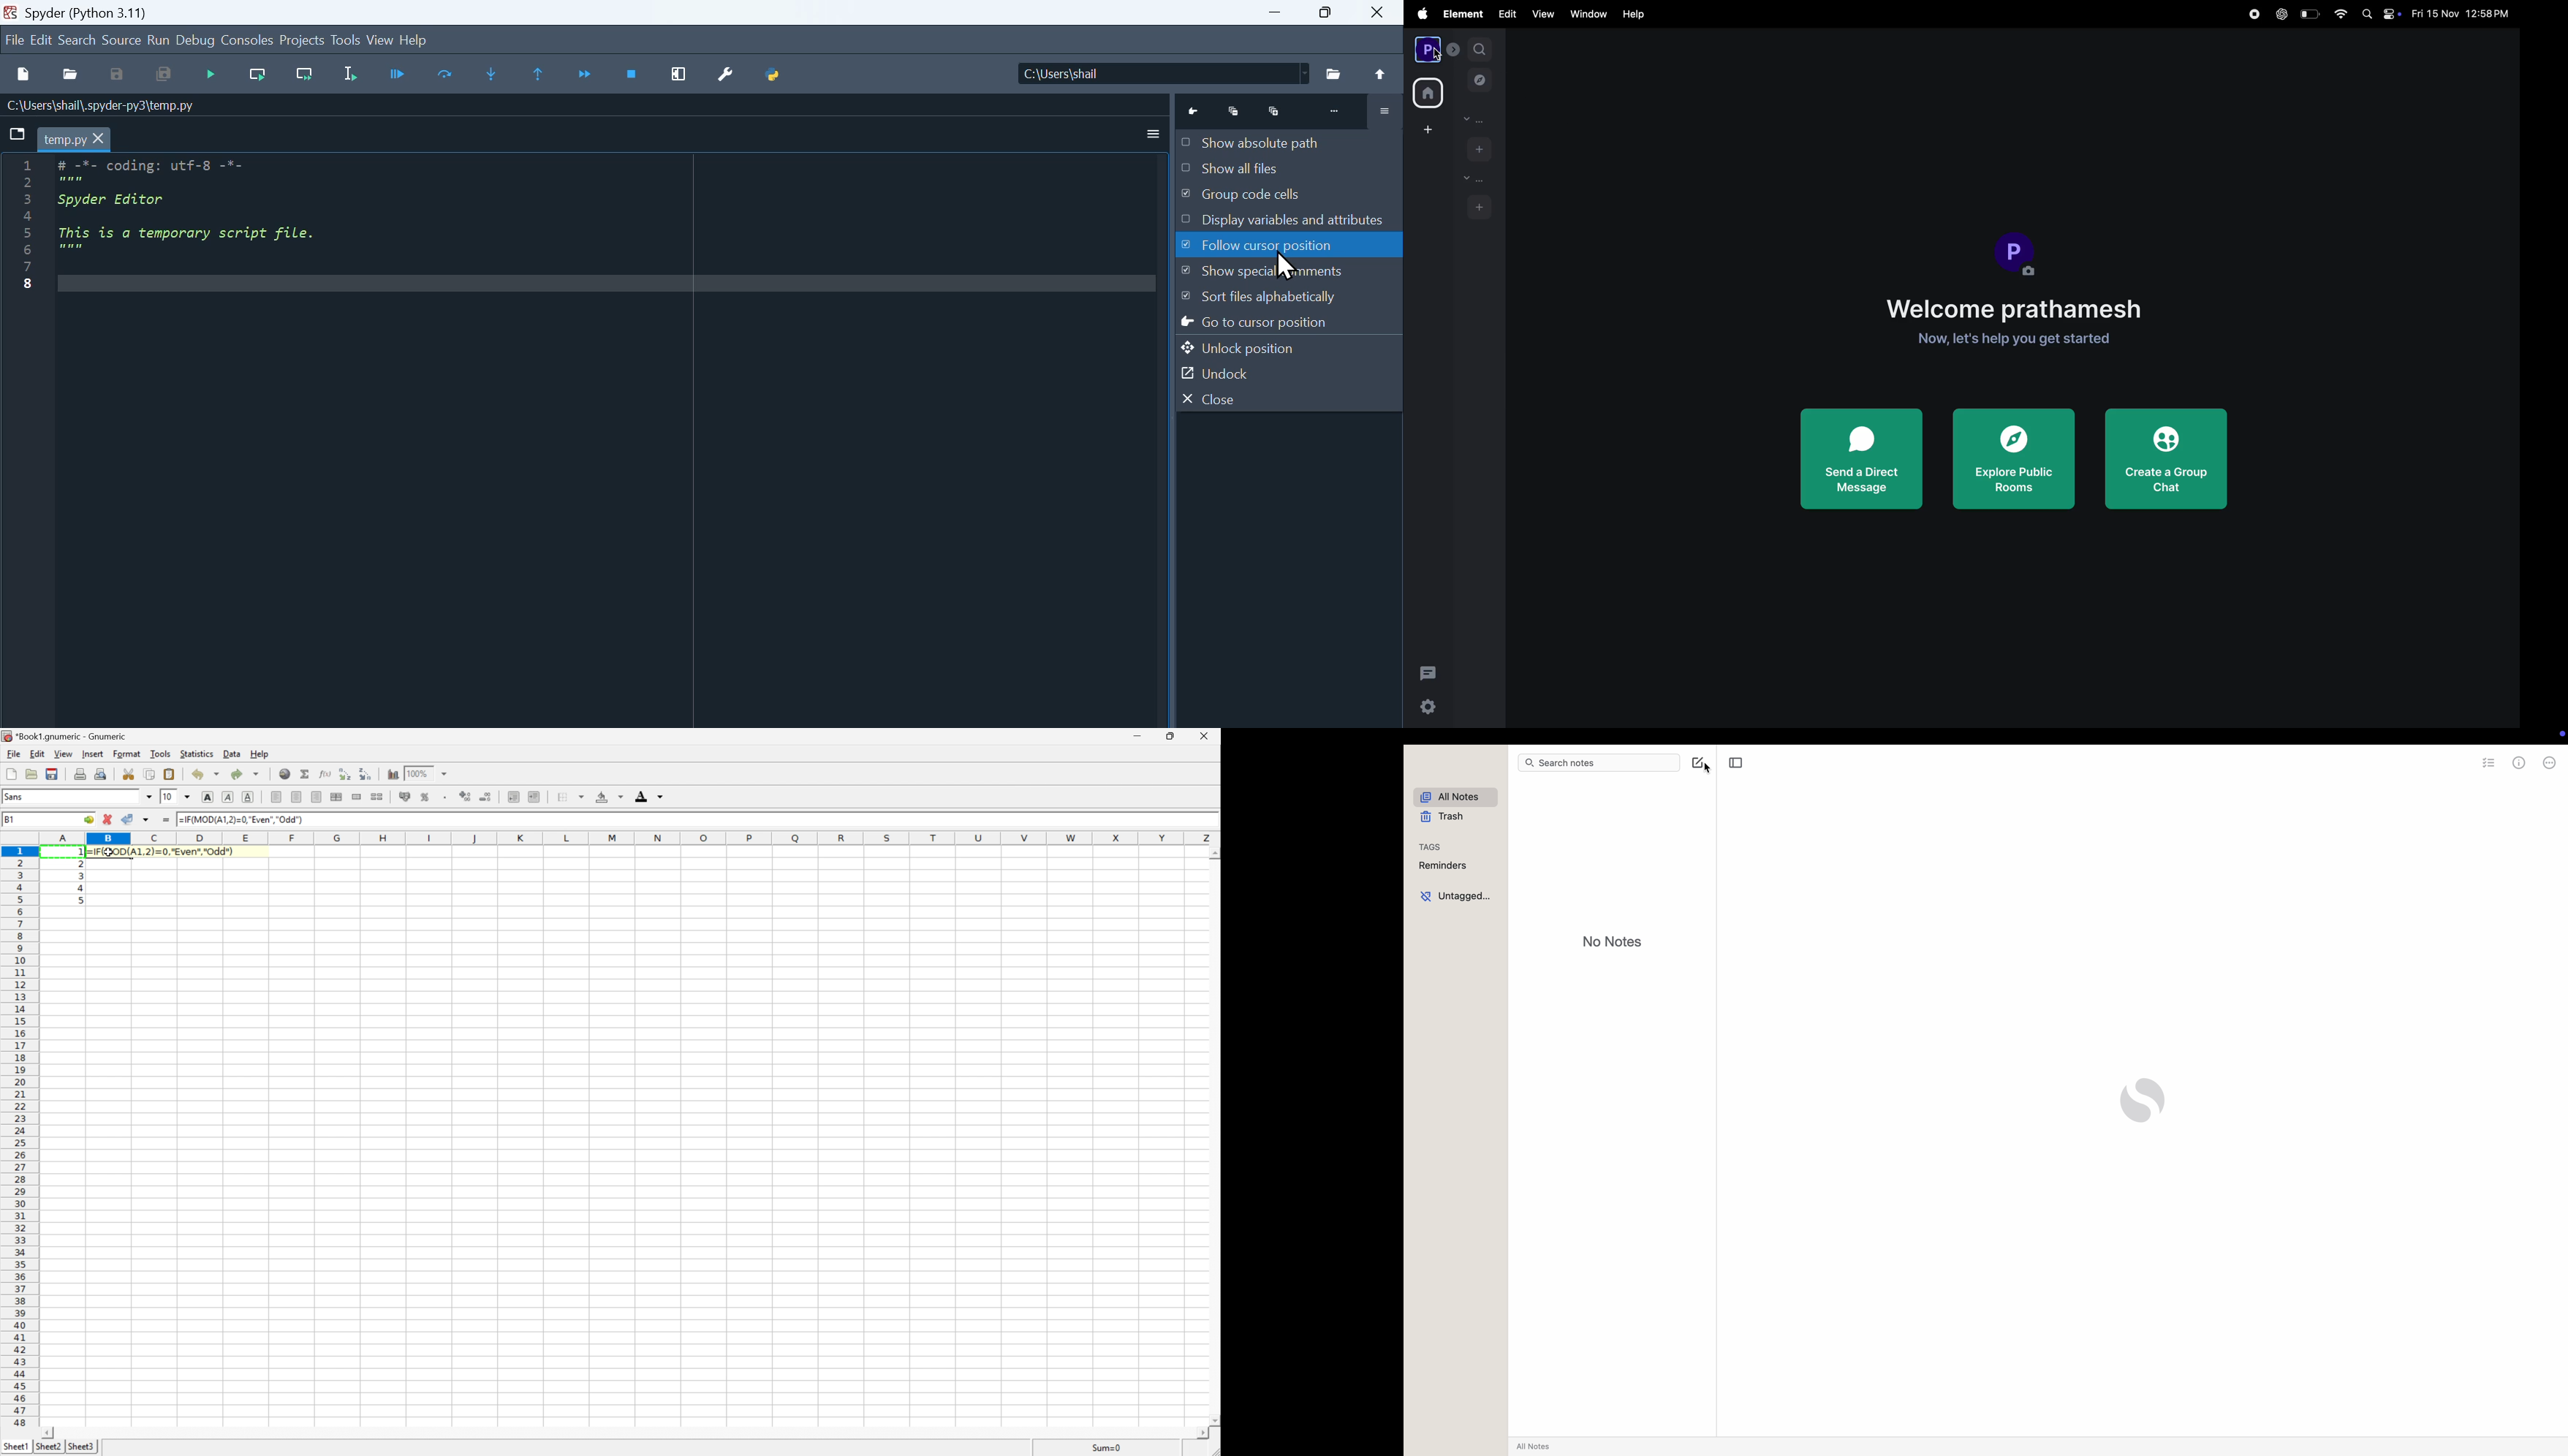 Image resolution: width=2576 pixels, height=1456 pixels. I want to click on create group chat, so click(2167, 459).